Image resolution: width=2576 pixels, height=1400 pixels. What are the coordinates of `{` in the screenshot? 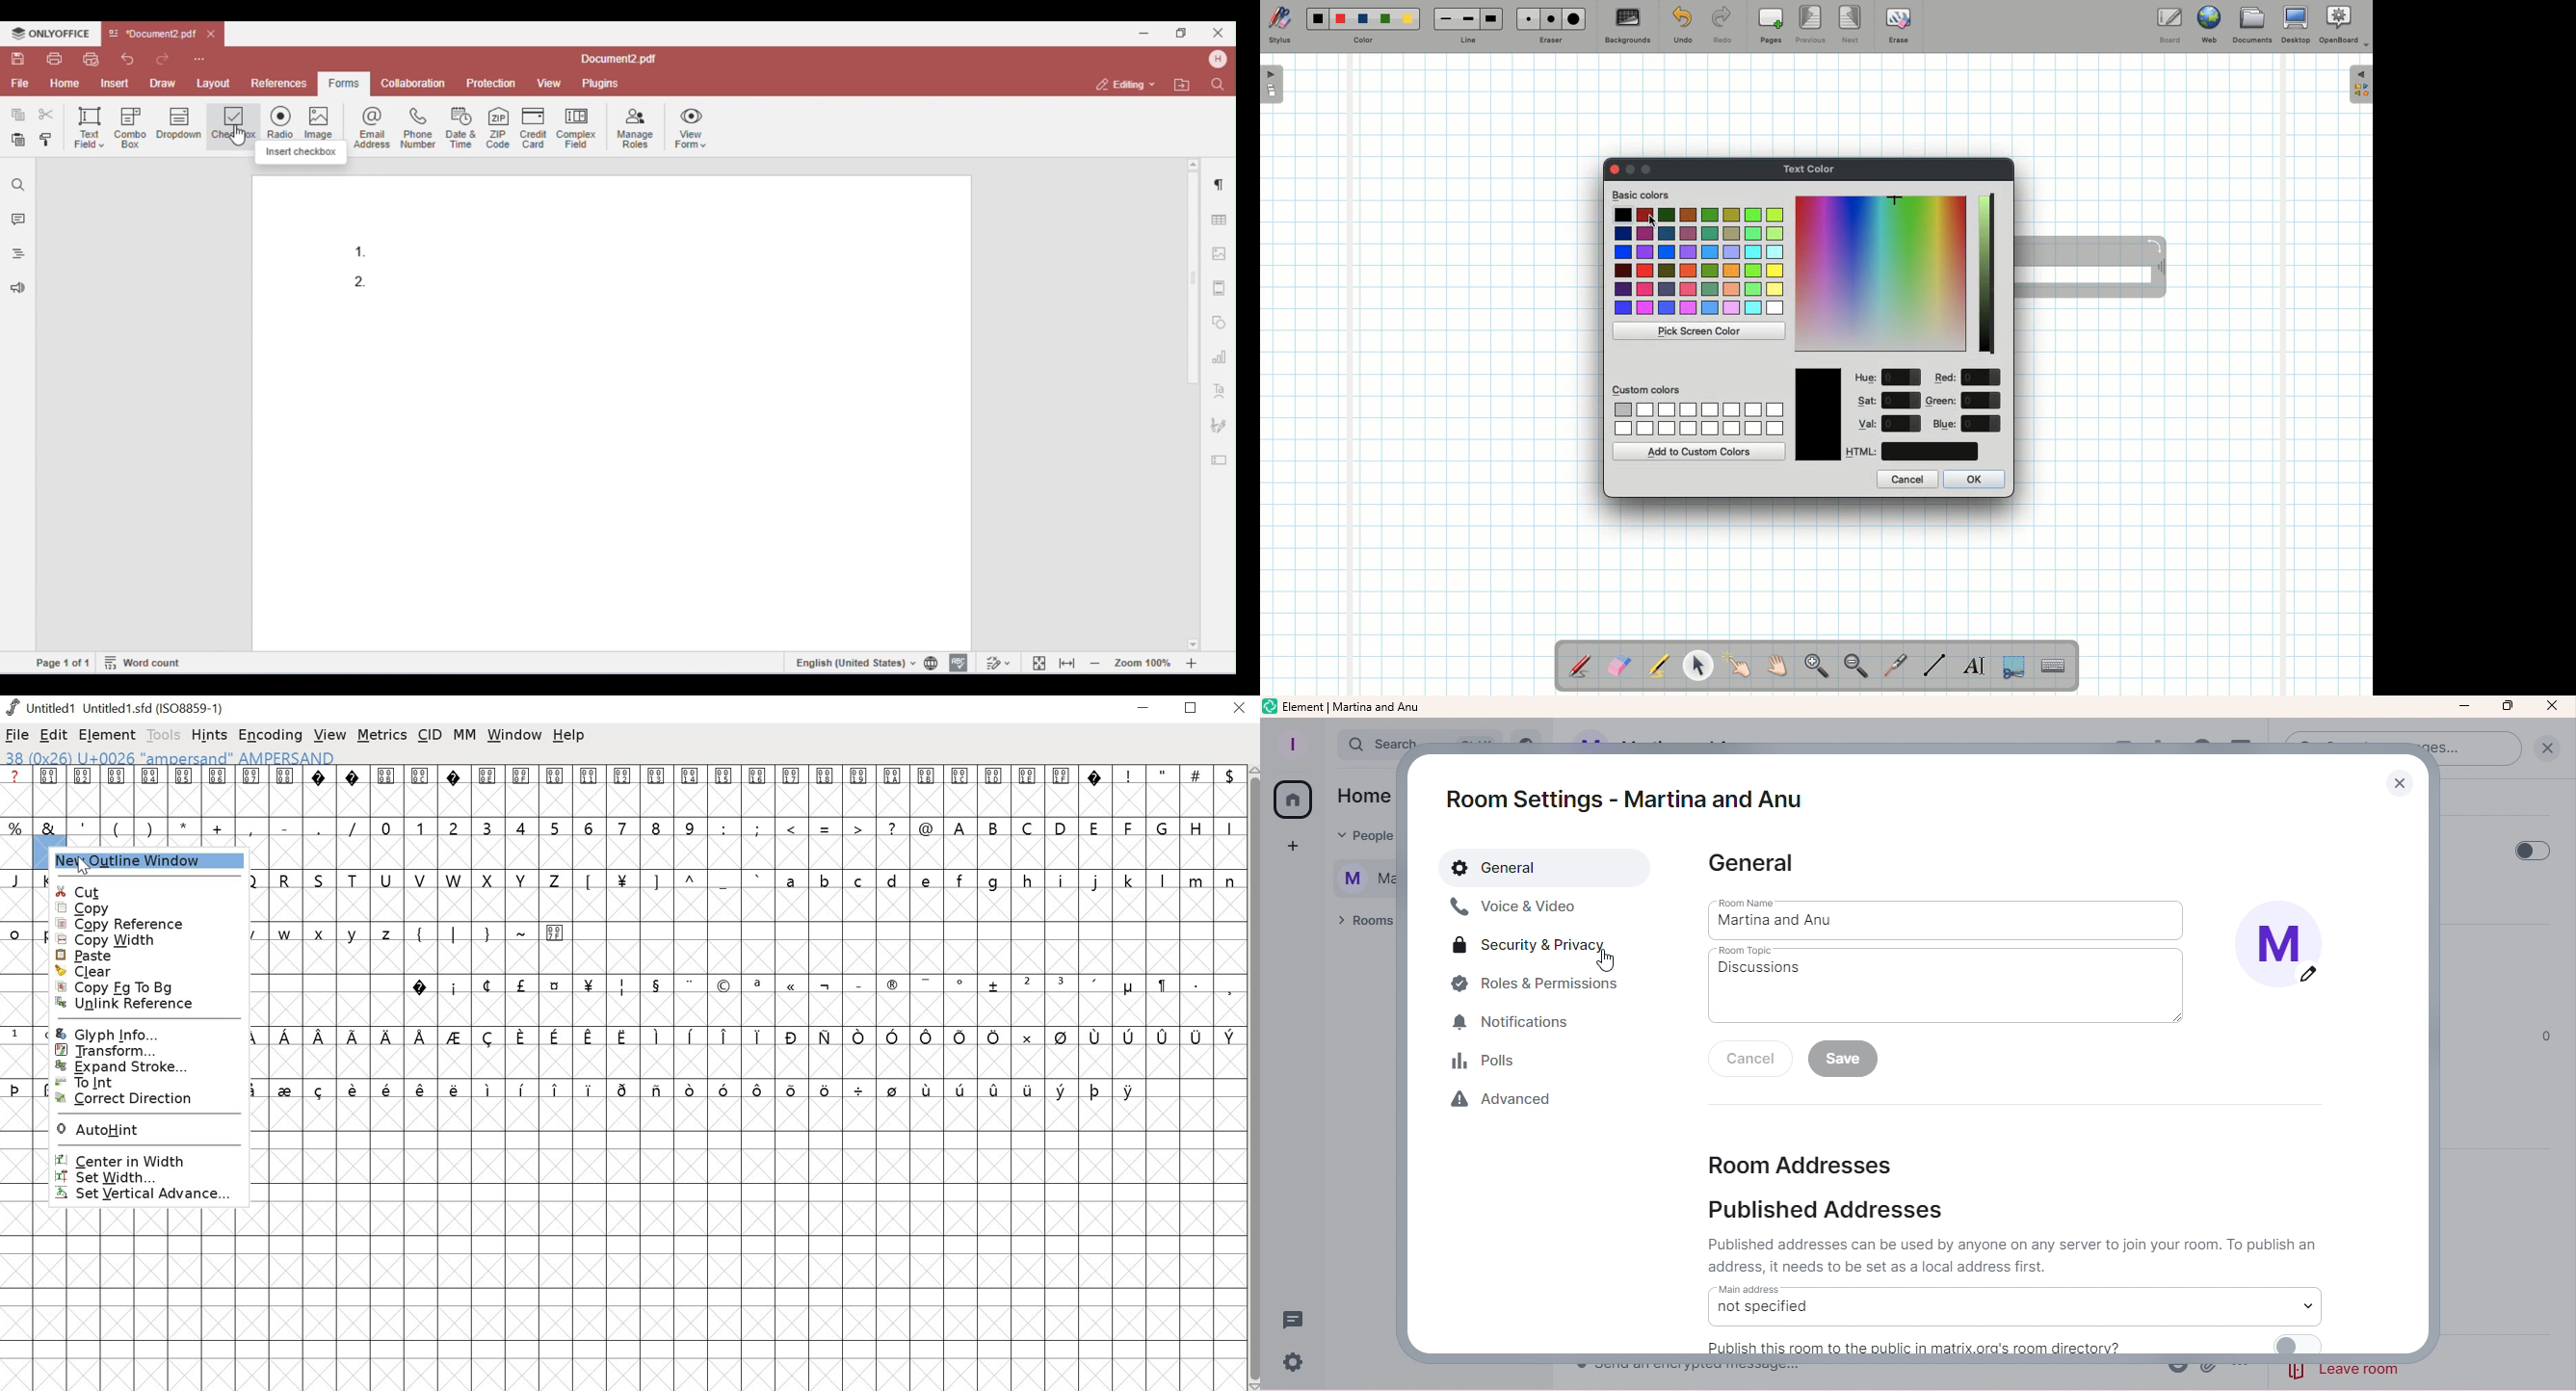 It's located at (421, 932).